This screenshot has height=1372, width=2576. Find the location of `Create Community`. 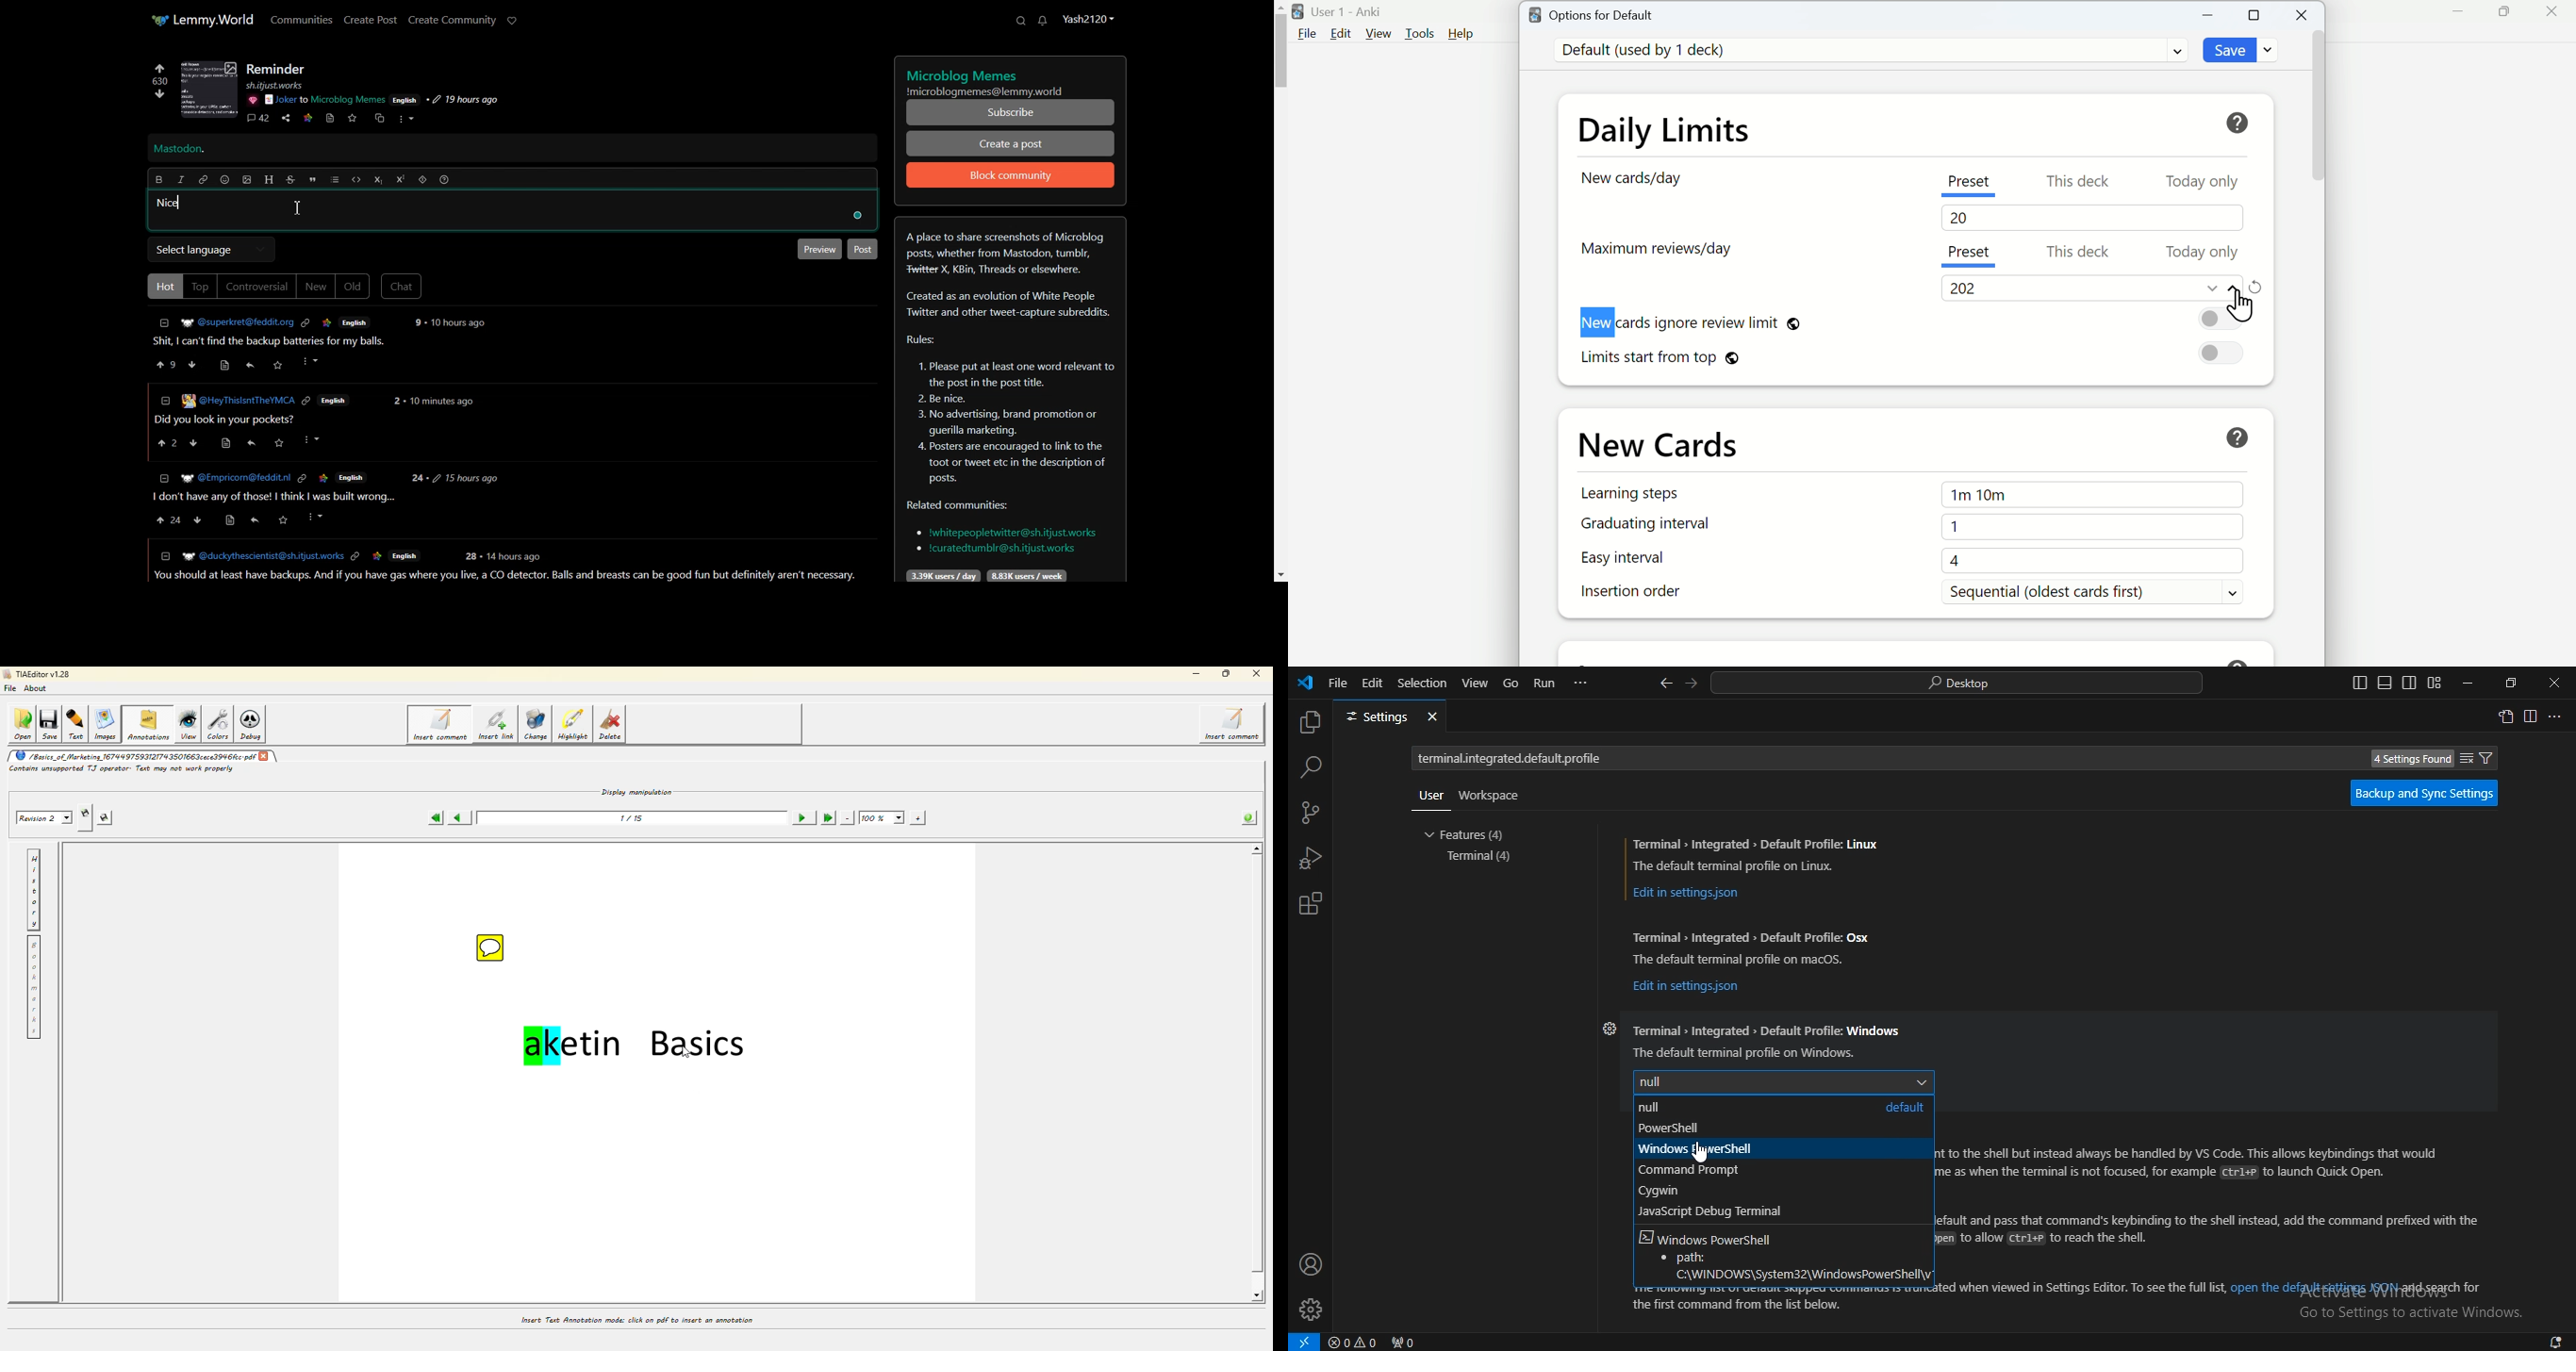

Create Community is located at coordinates (452, 20).